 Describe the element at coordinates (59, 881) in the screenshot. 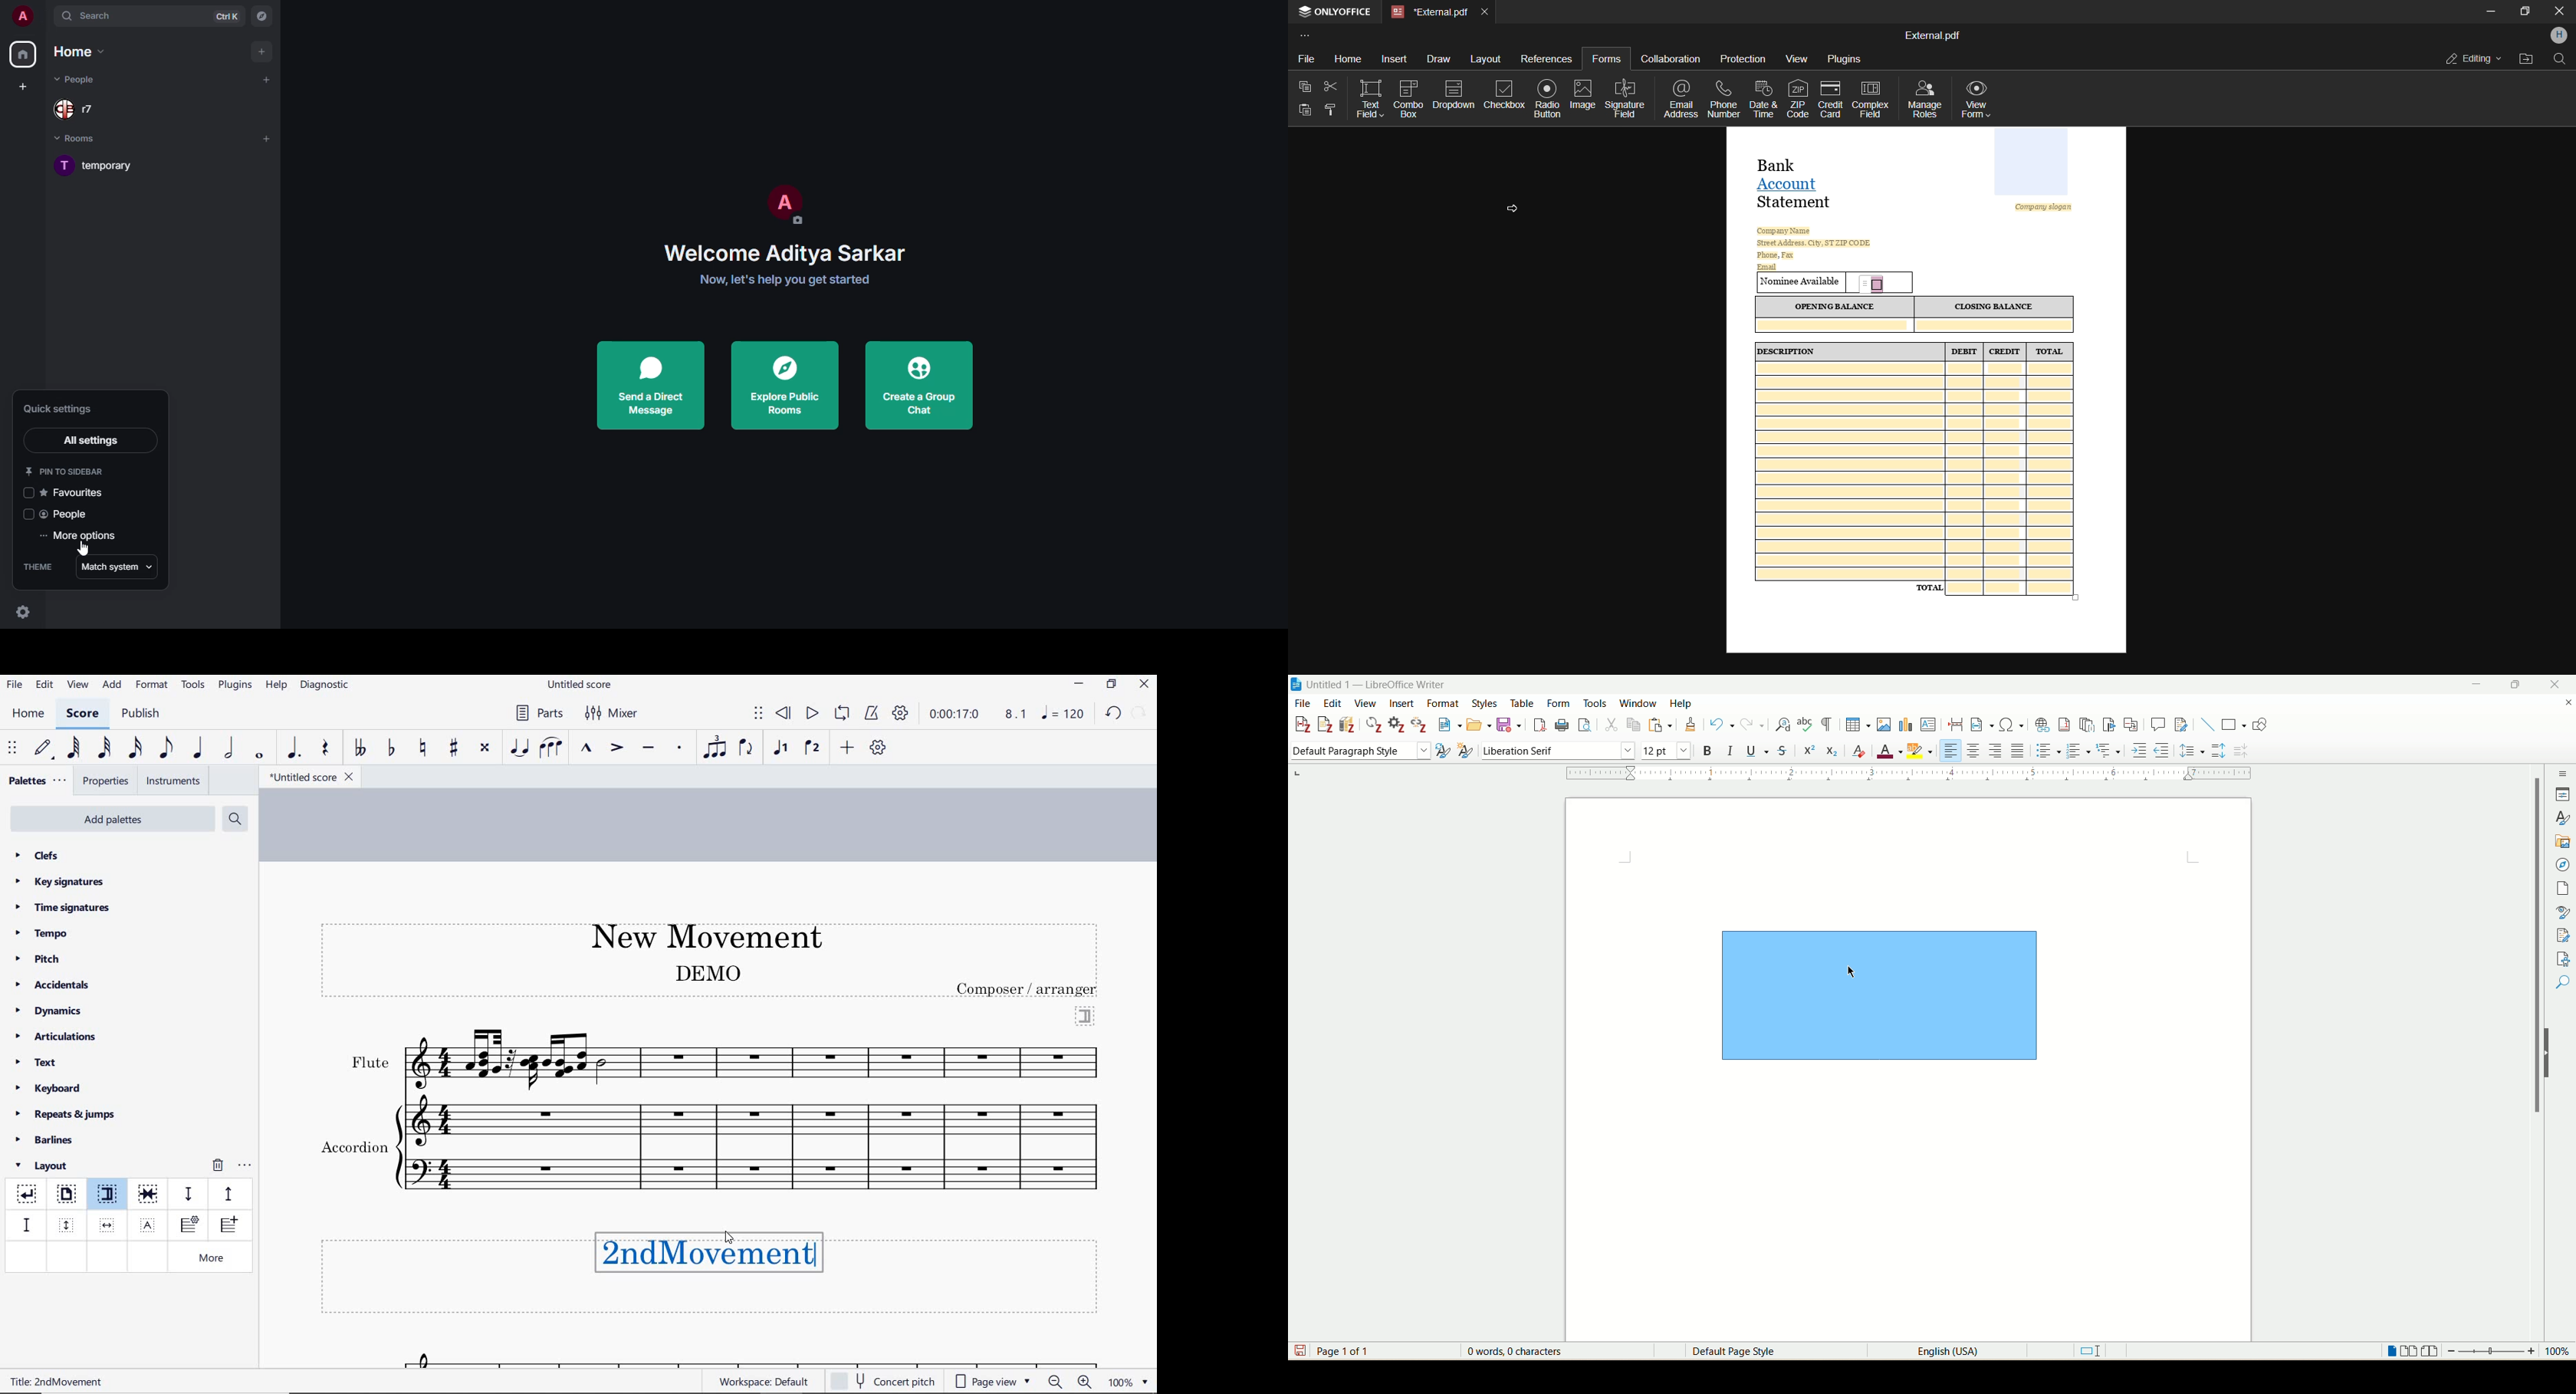

I see `key signatures` at that location.